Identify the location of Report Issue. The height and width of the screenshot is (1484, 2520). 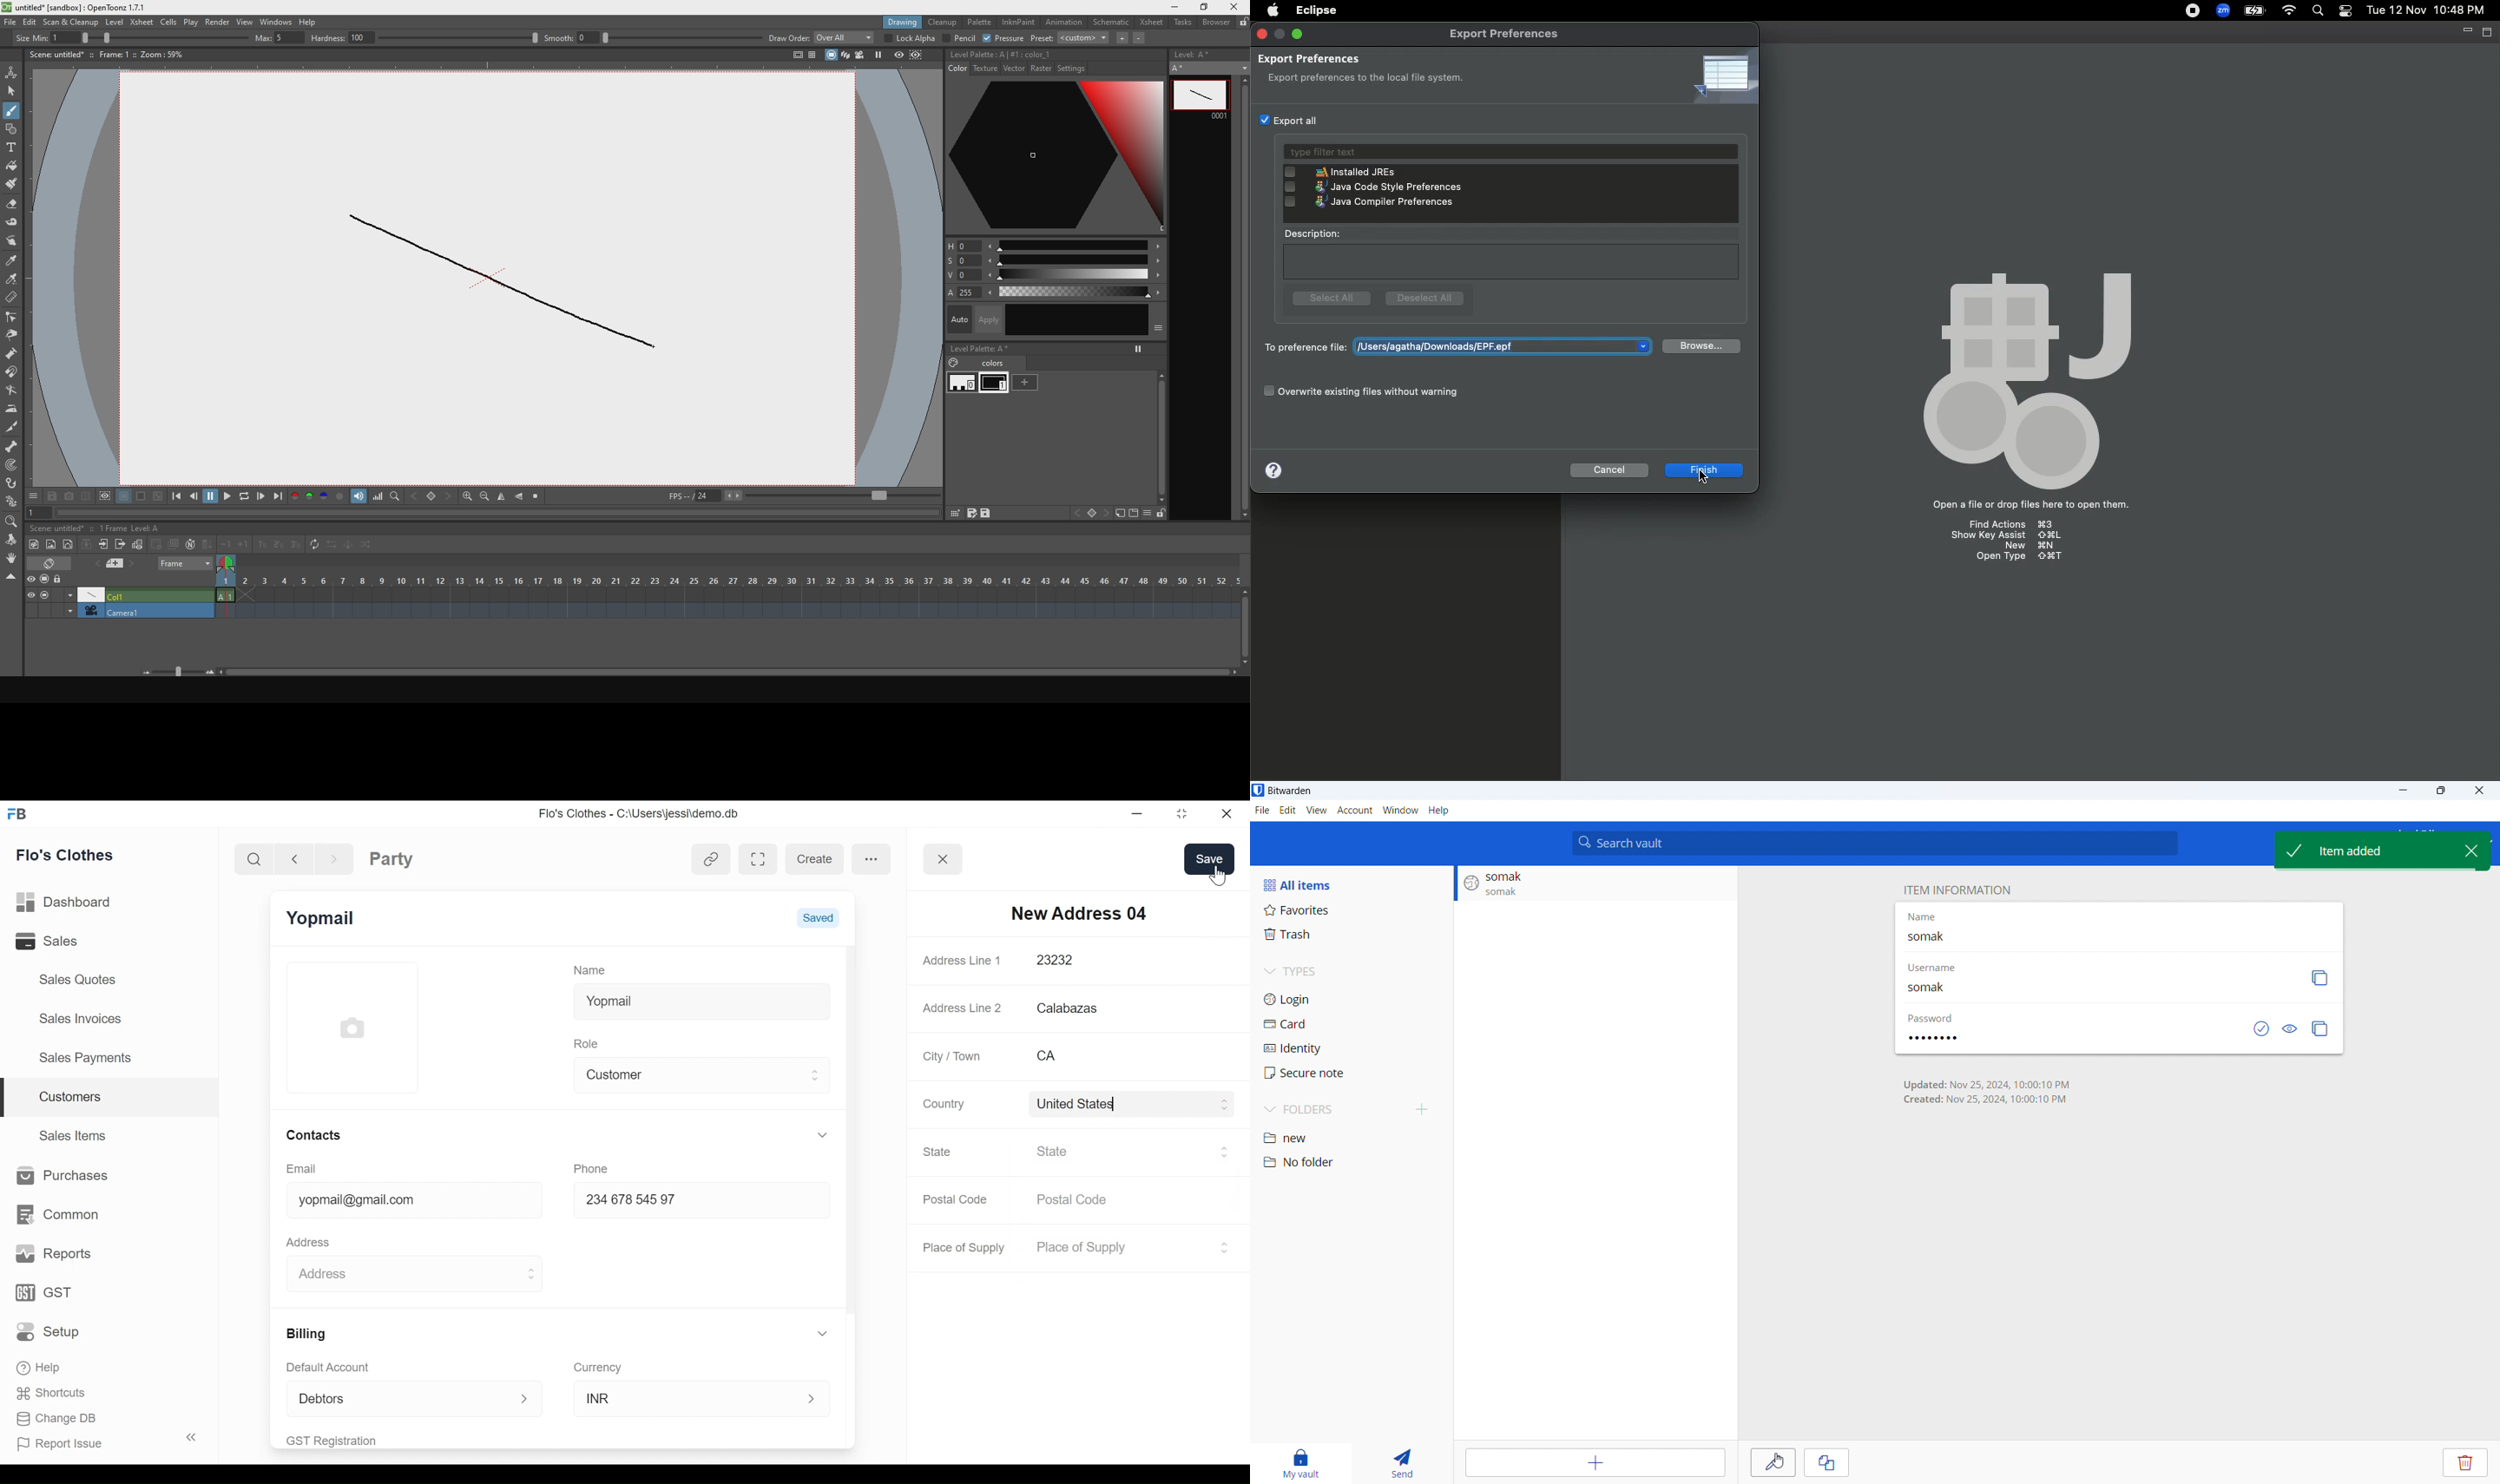
(100, 1441).